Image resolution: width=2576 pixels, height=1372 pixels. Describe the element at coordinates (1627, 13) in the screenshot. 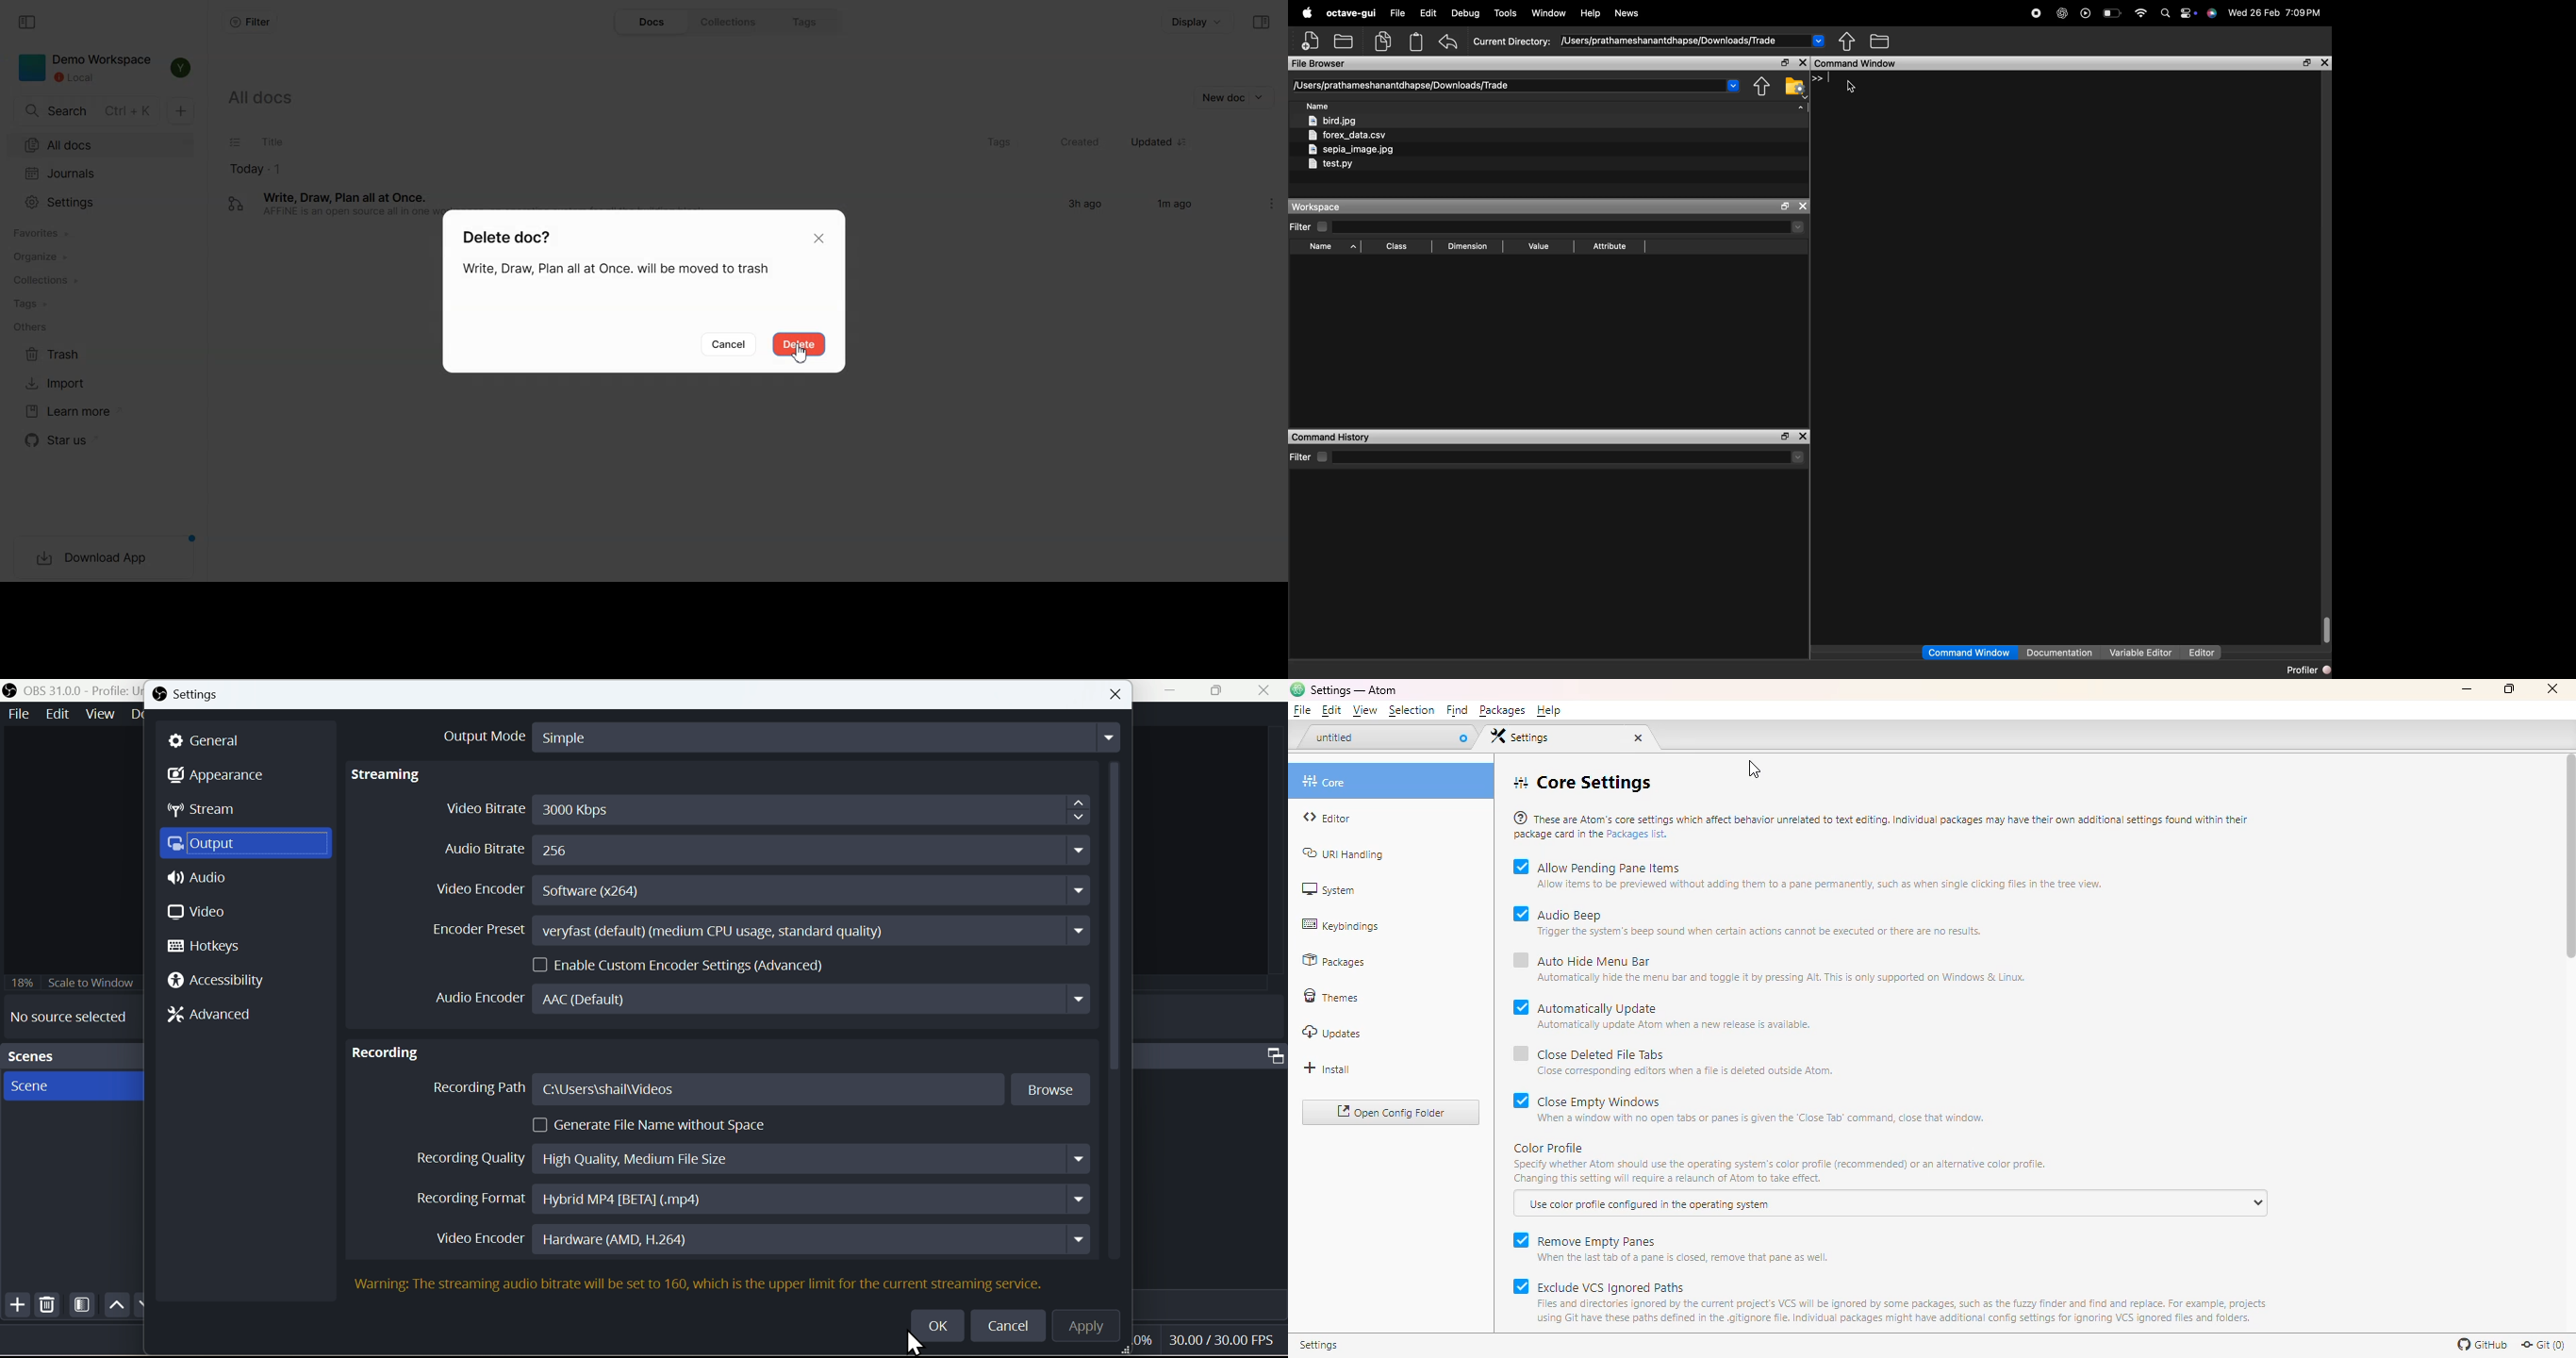

I see `news` at that location.